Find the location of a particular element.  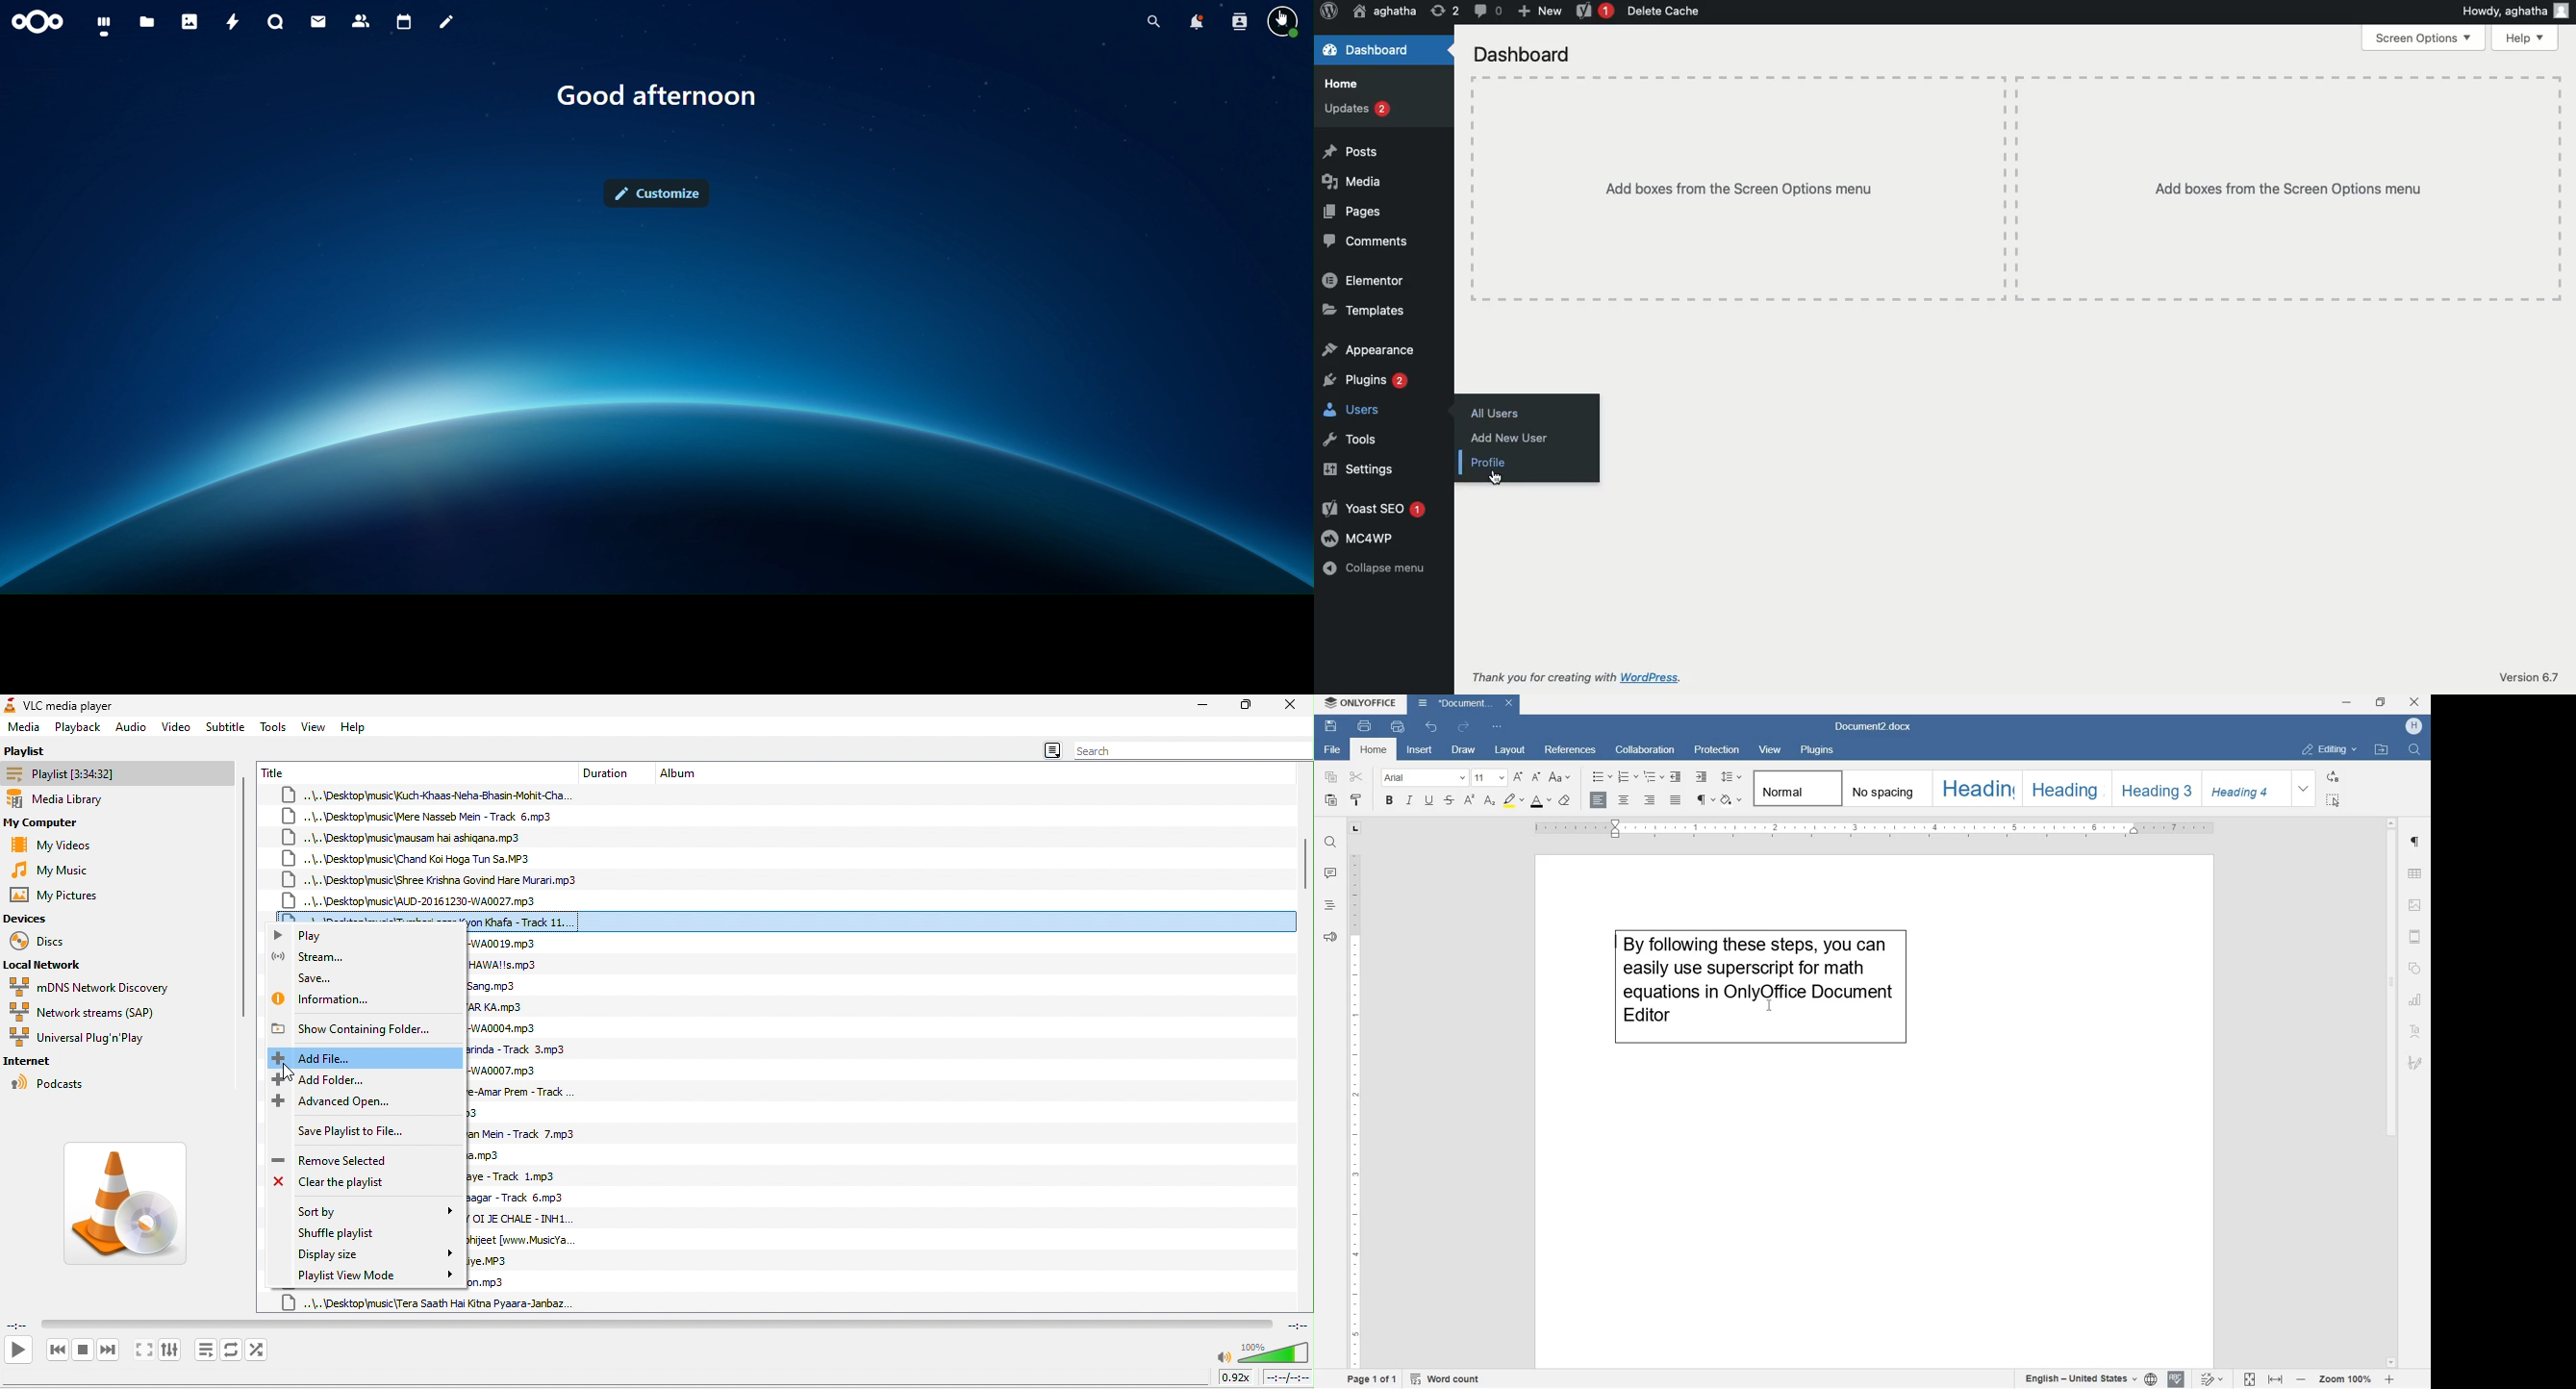

underline is located at coordinates (1428, 800).